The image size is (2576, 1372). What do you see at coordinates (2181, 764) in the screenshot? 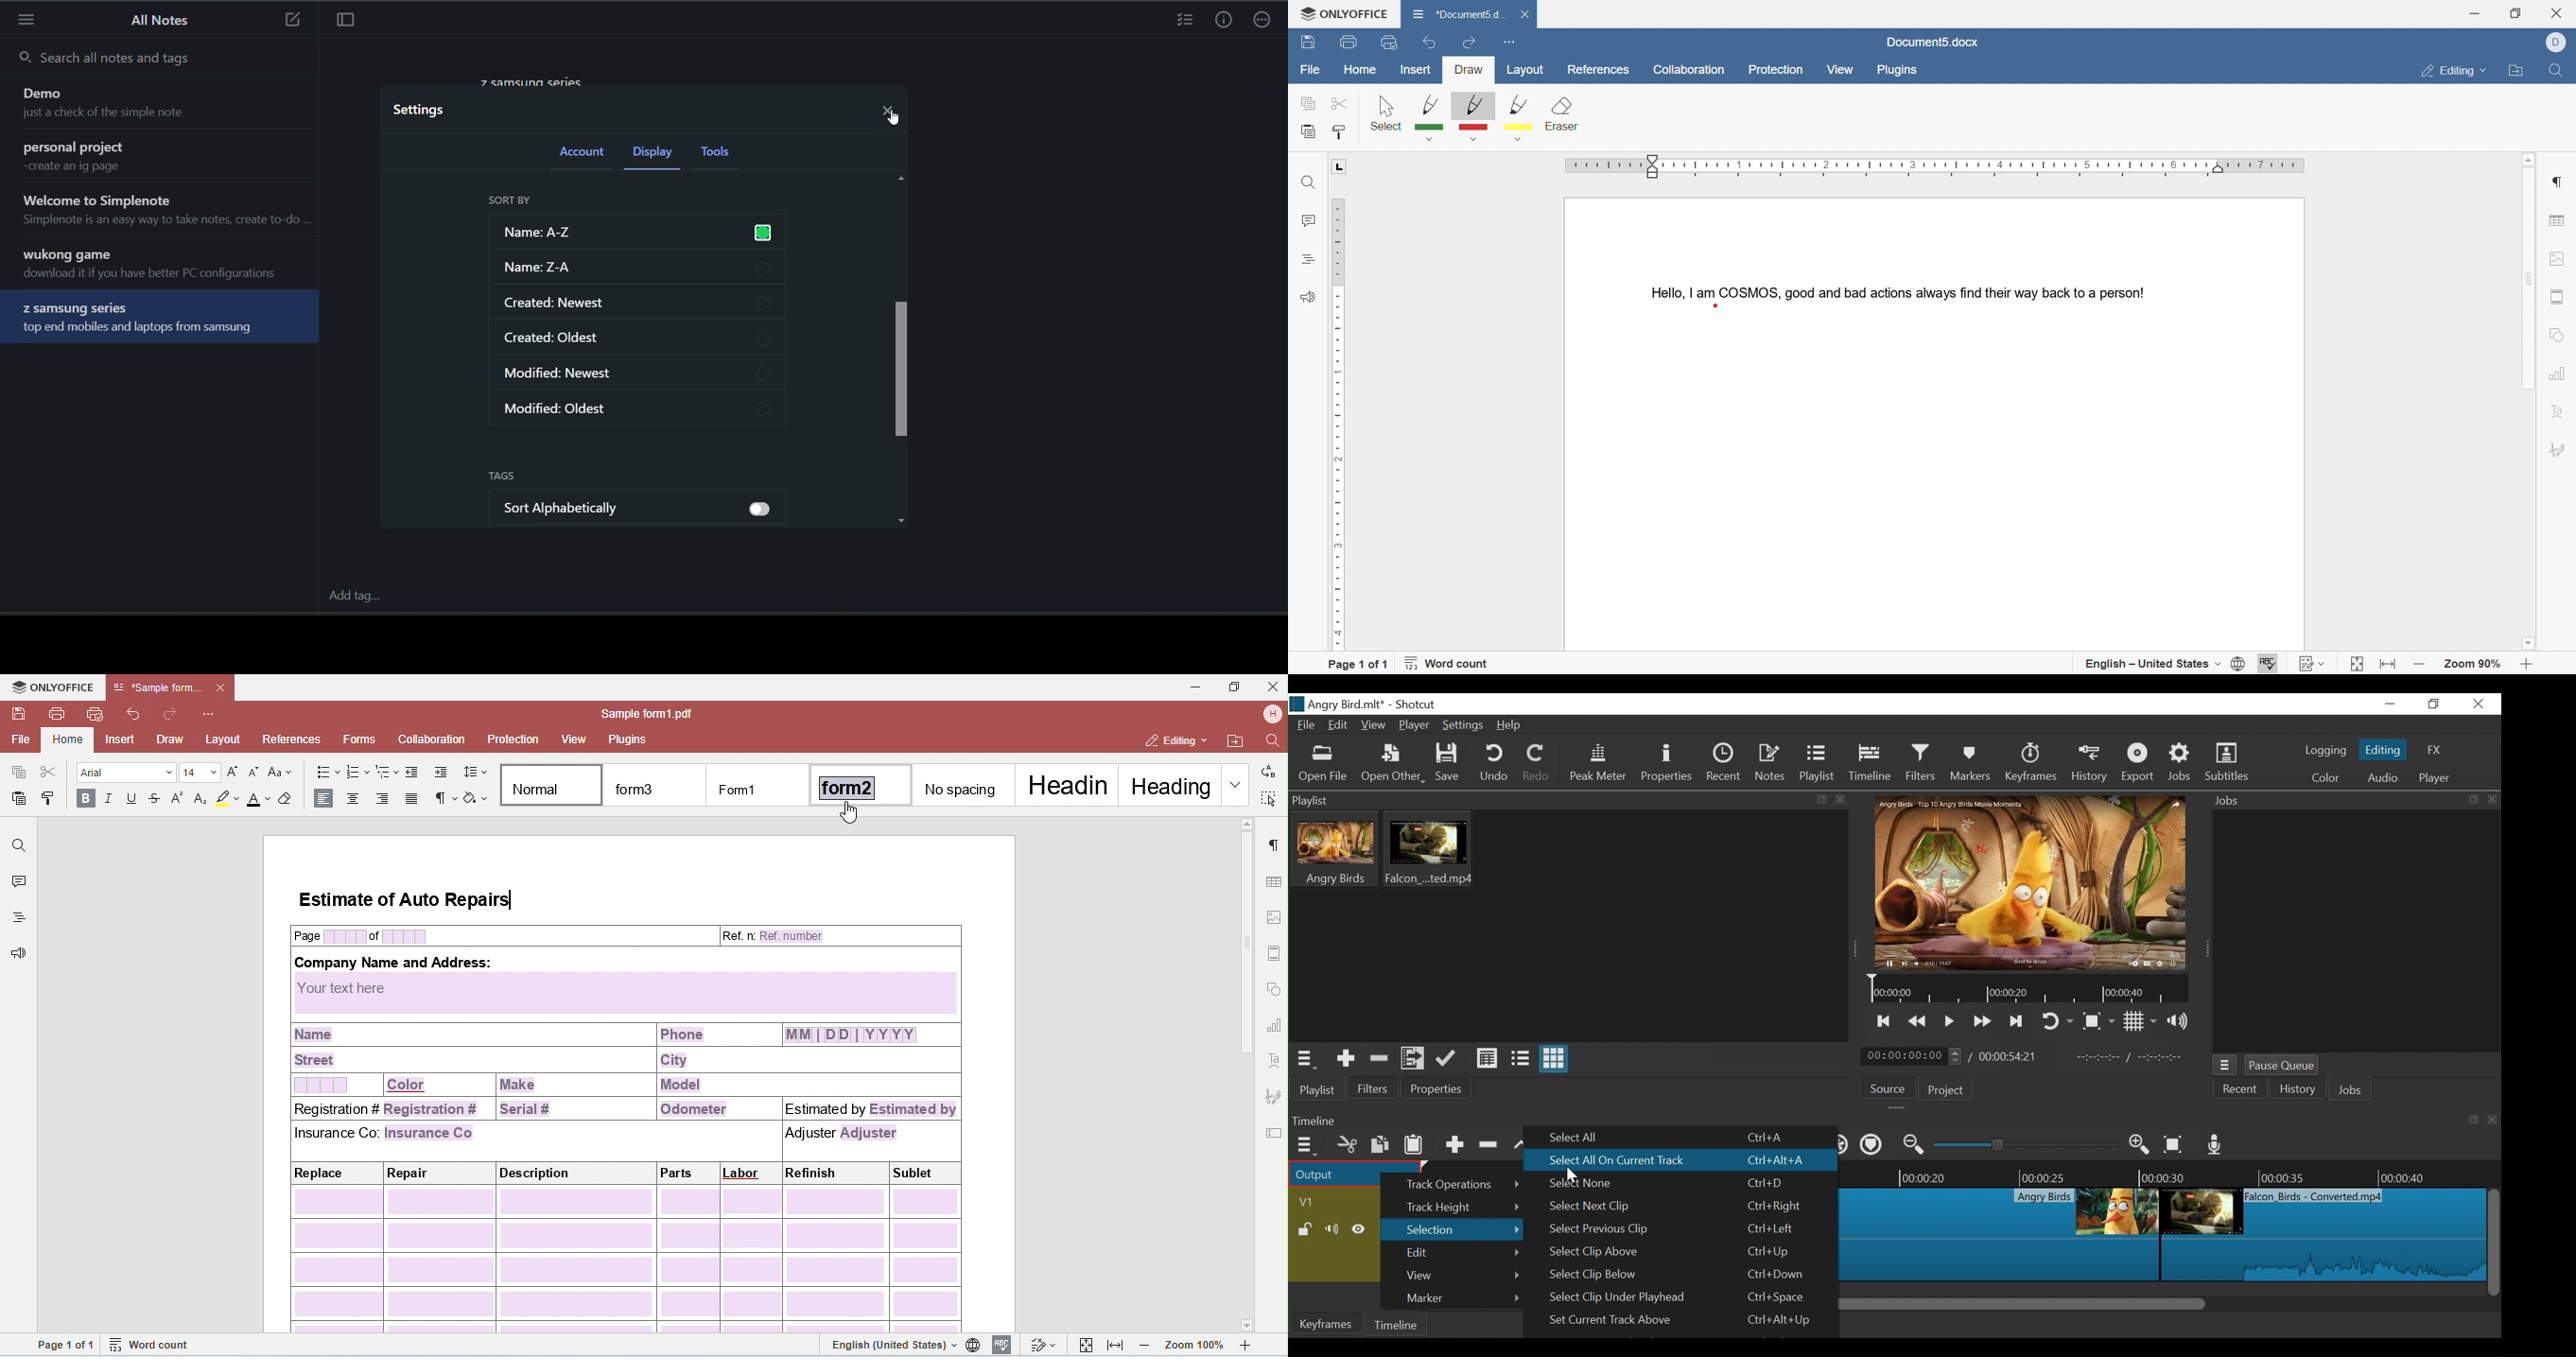
I see `Jobs` at bounding box center [2181, 764].